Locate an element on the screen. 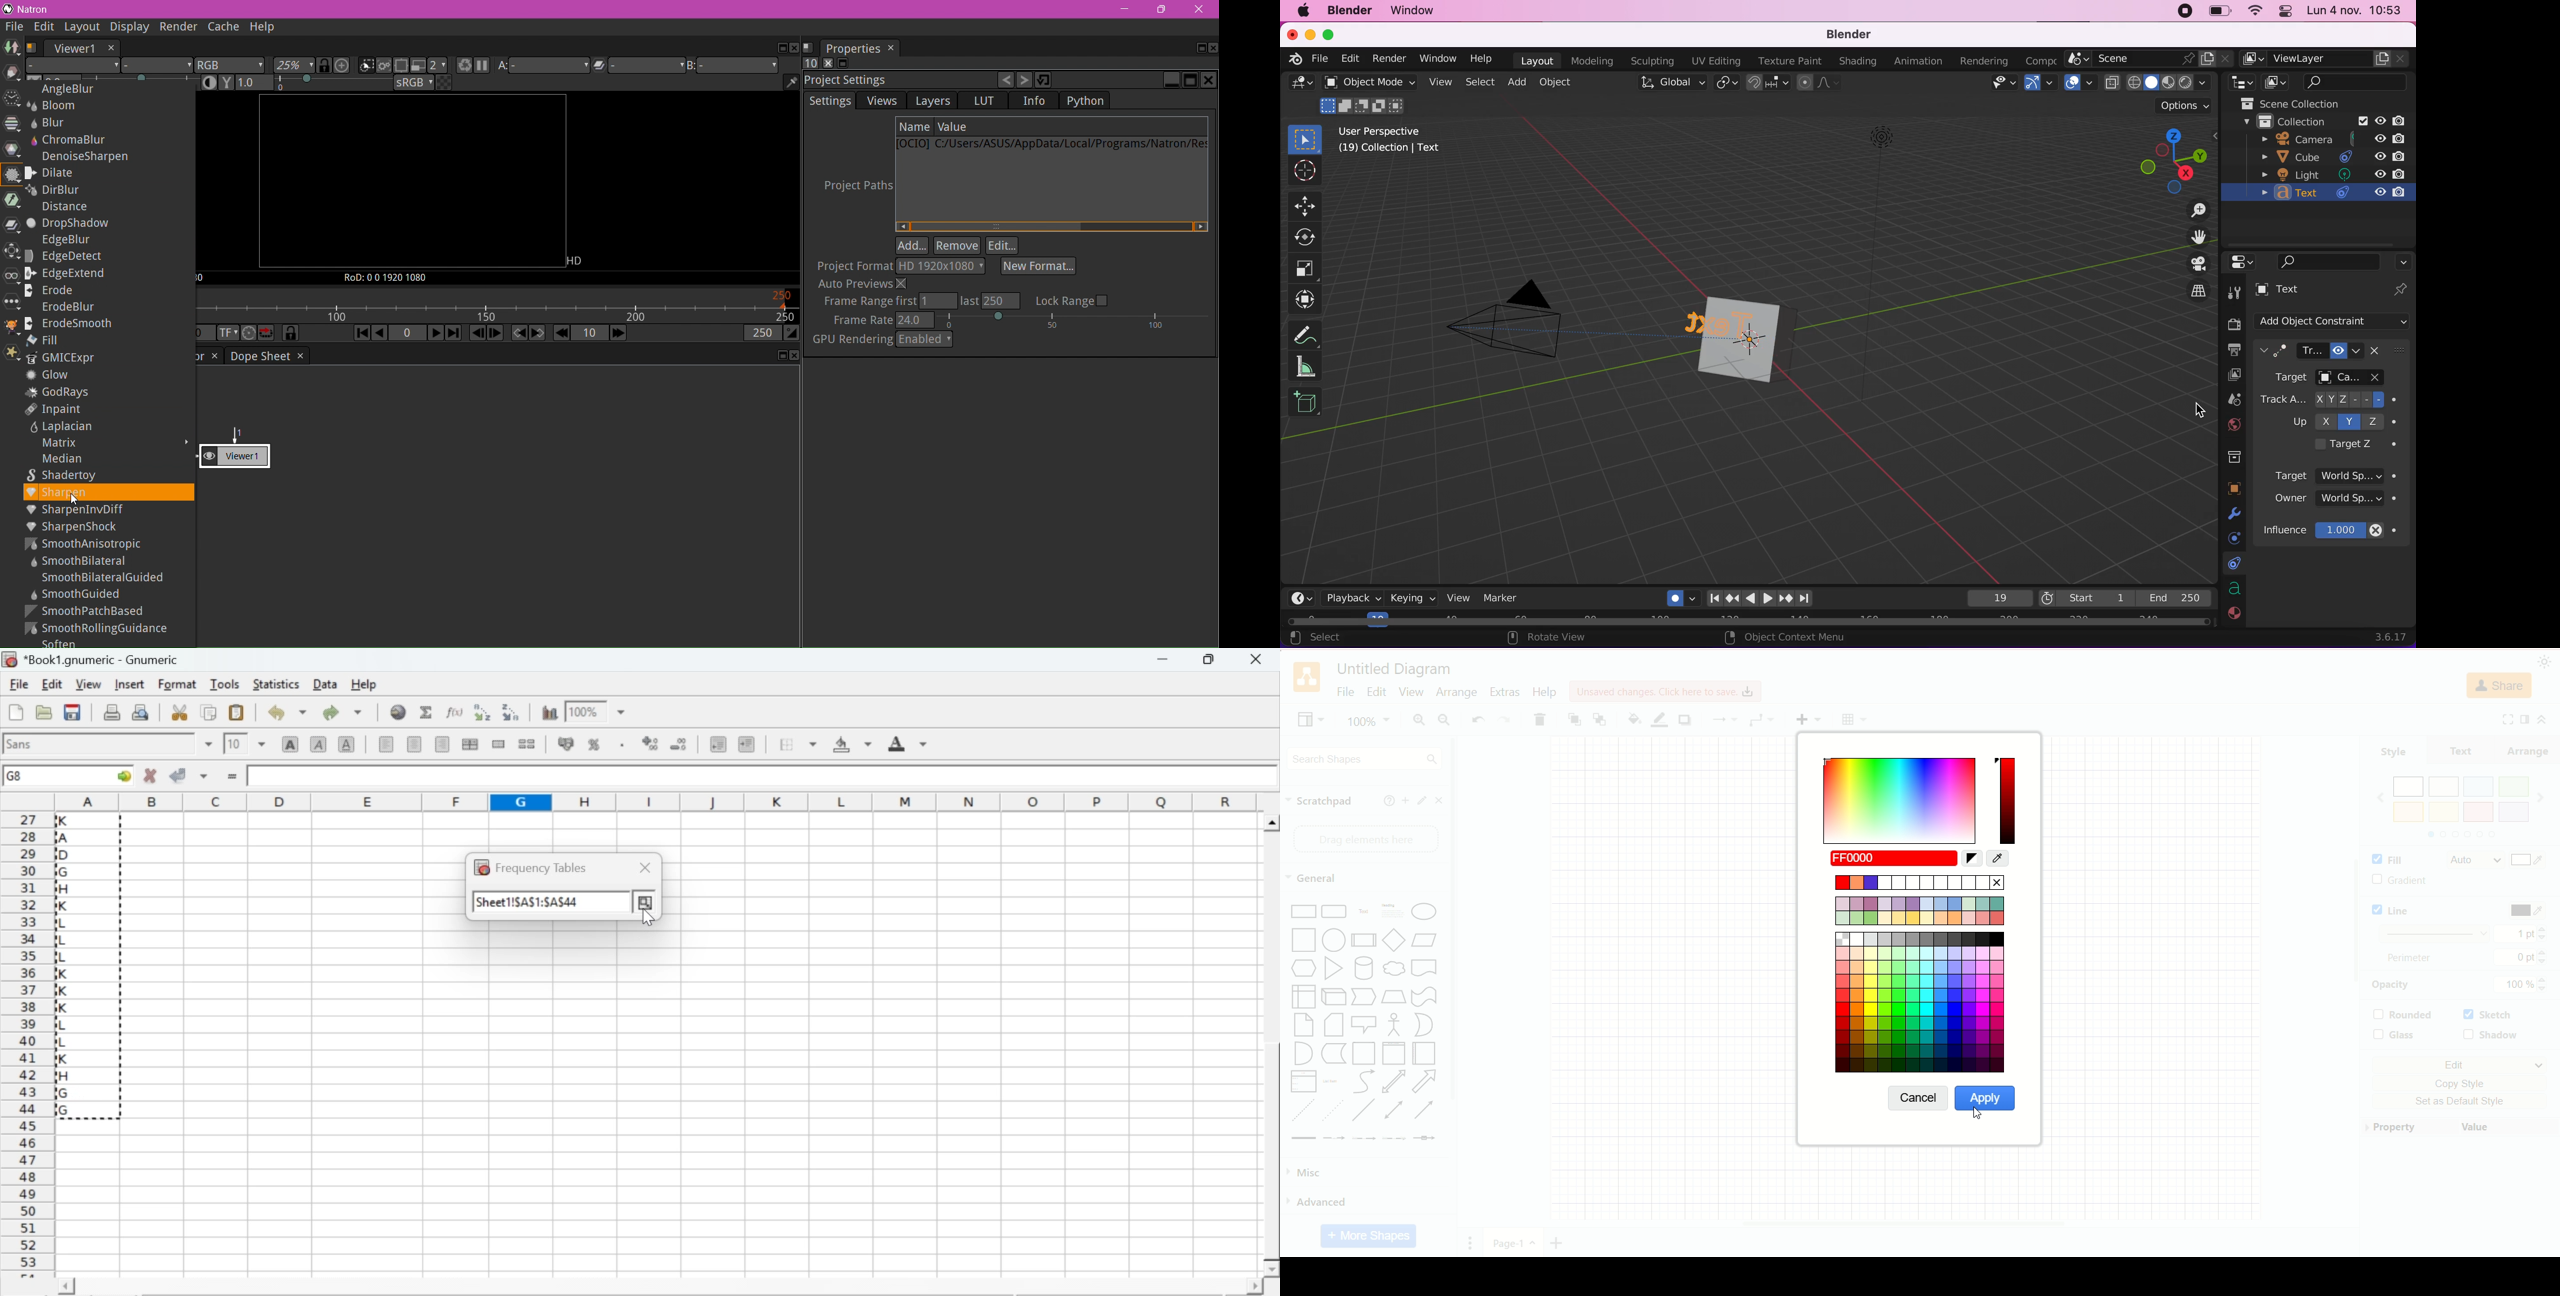 The width and height of the screenshot is (2576, 1316). editor type is located at coordinates (1299, 85).